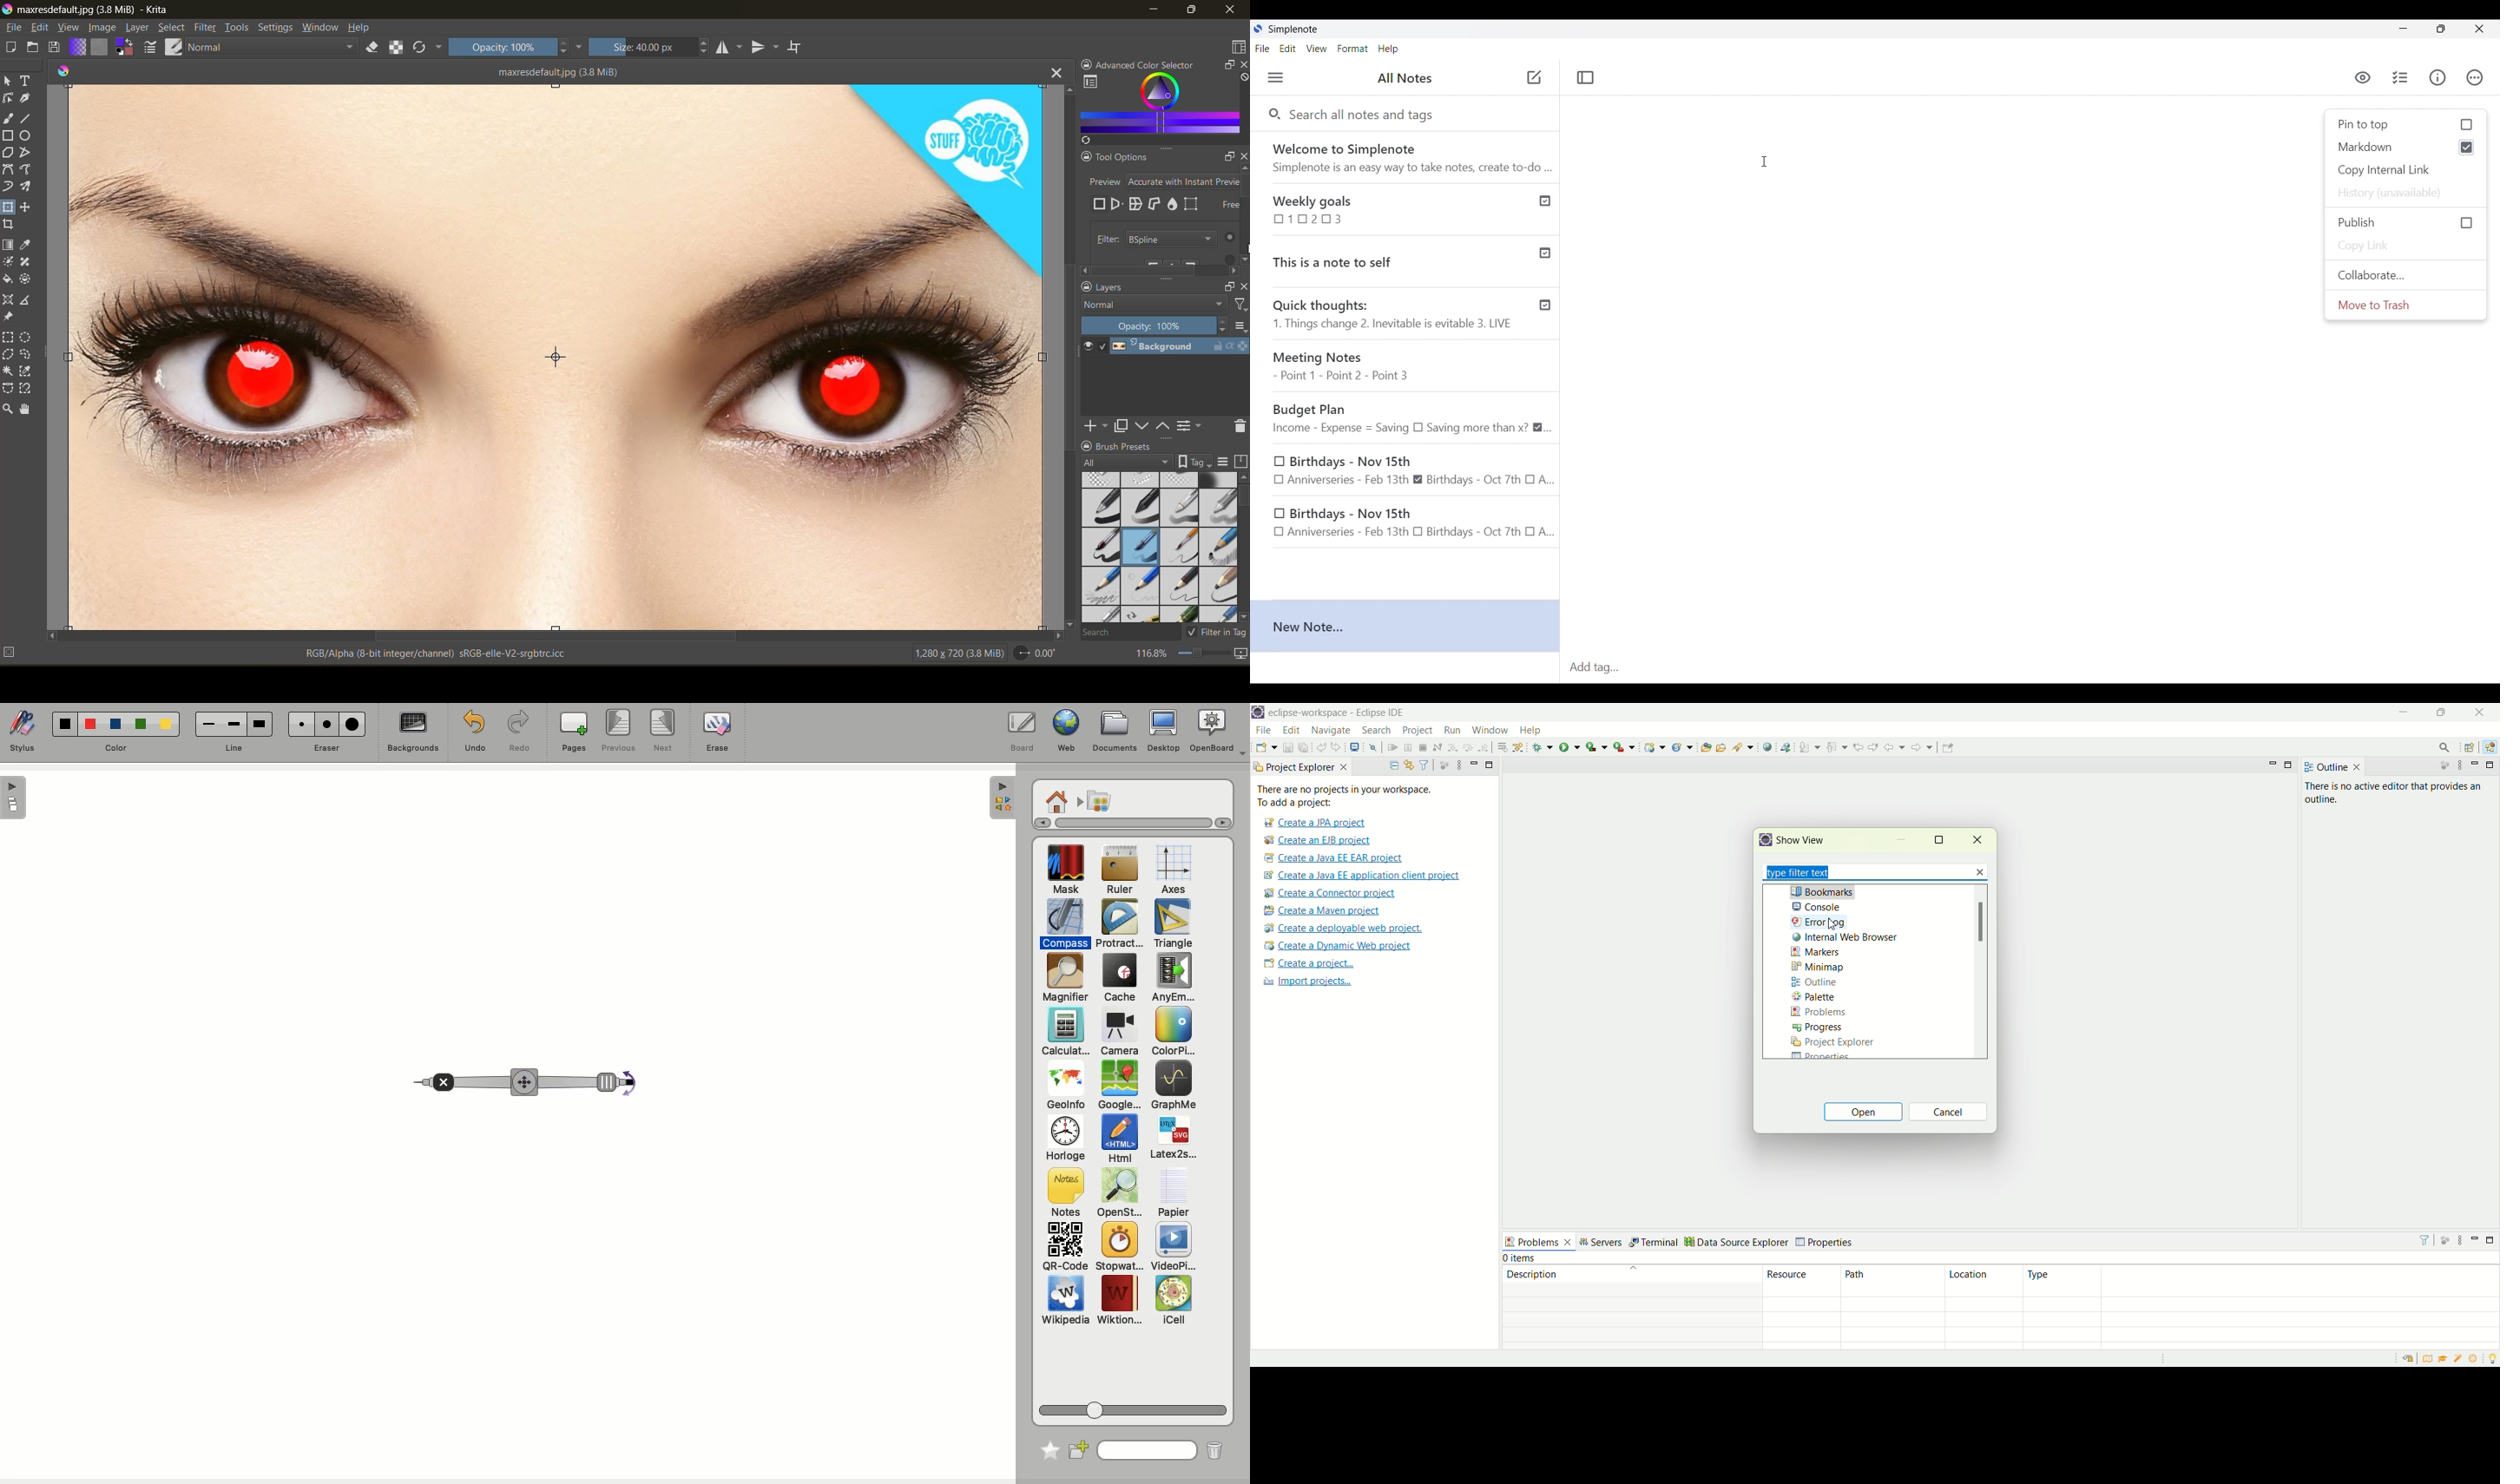 The image size is (2520, 1484). What do you see at coordinates (1705, 746) in the screenshot?
I see `open type` at bounding box center [1705, 746].